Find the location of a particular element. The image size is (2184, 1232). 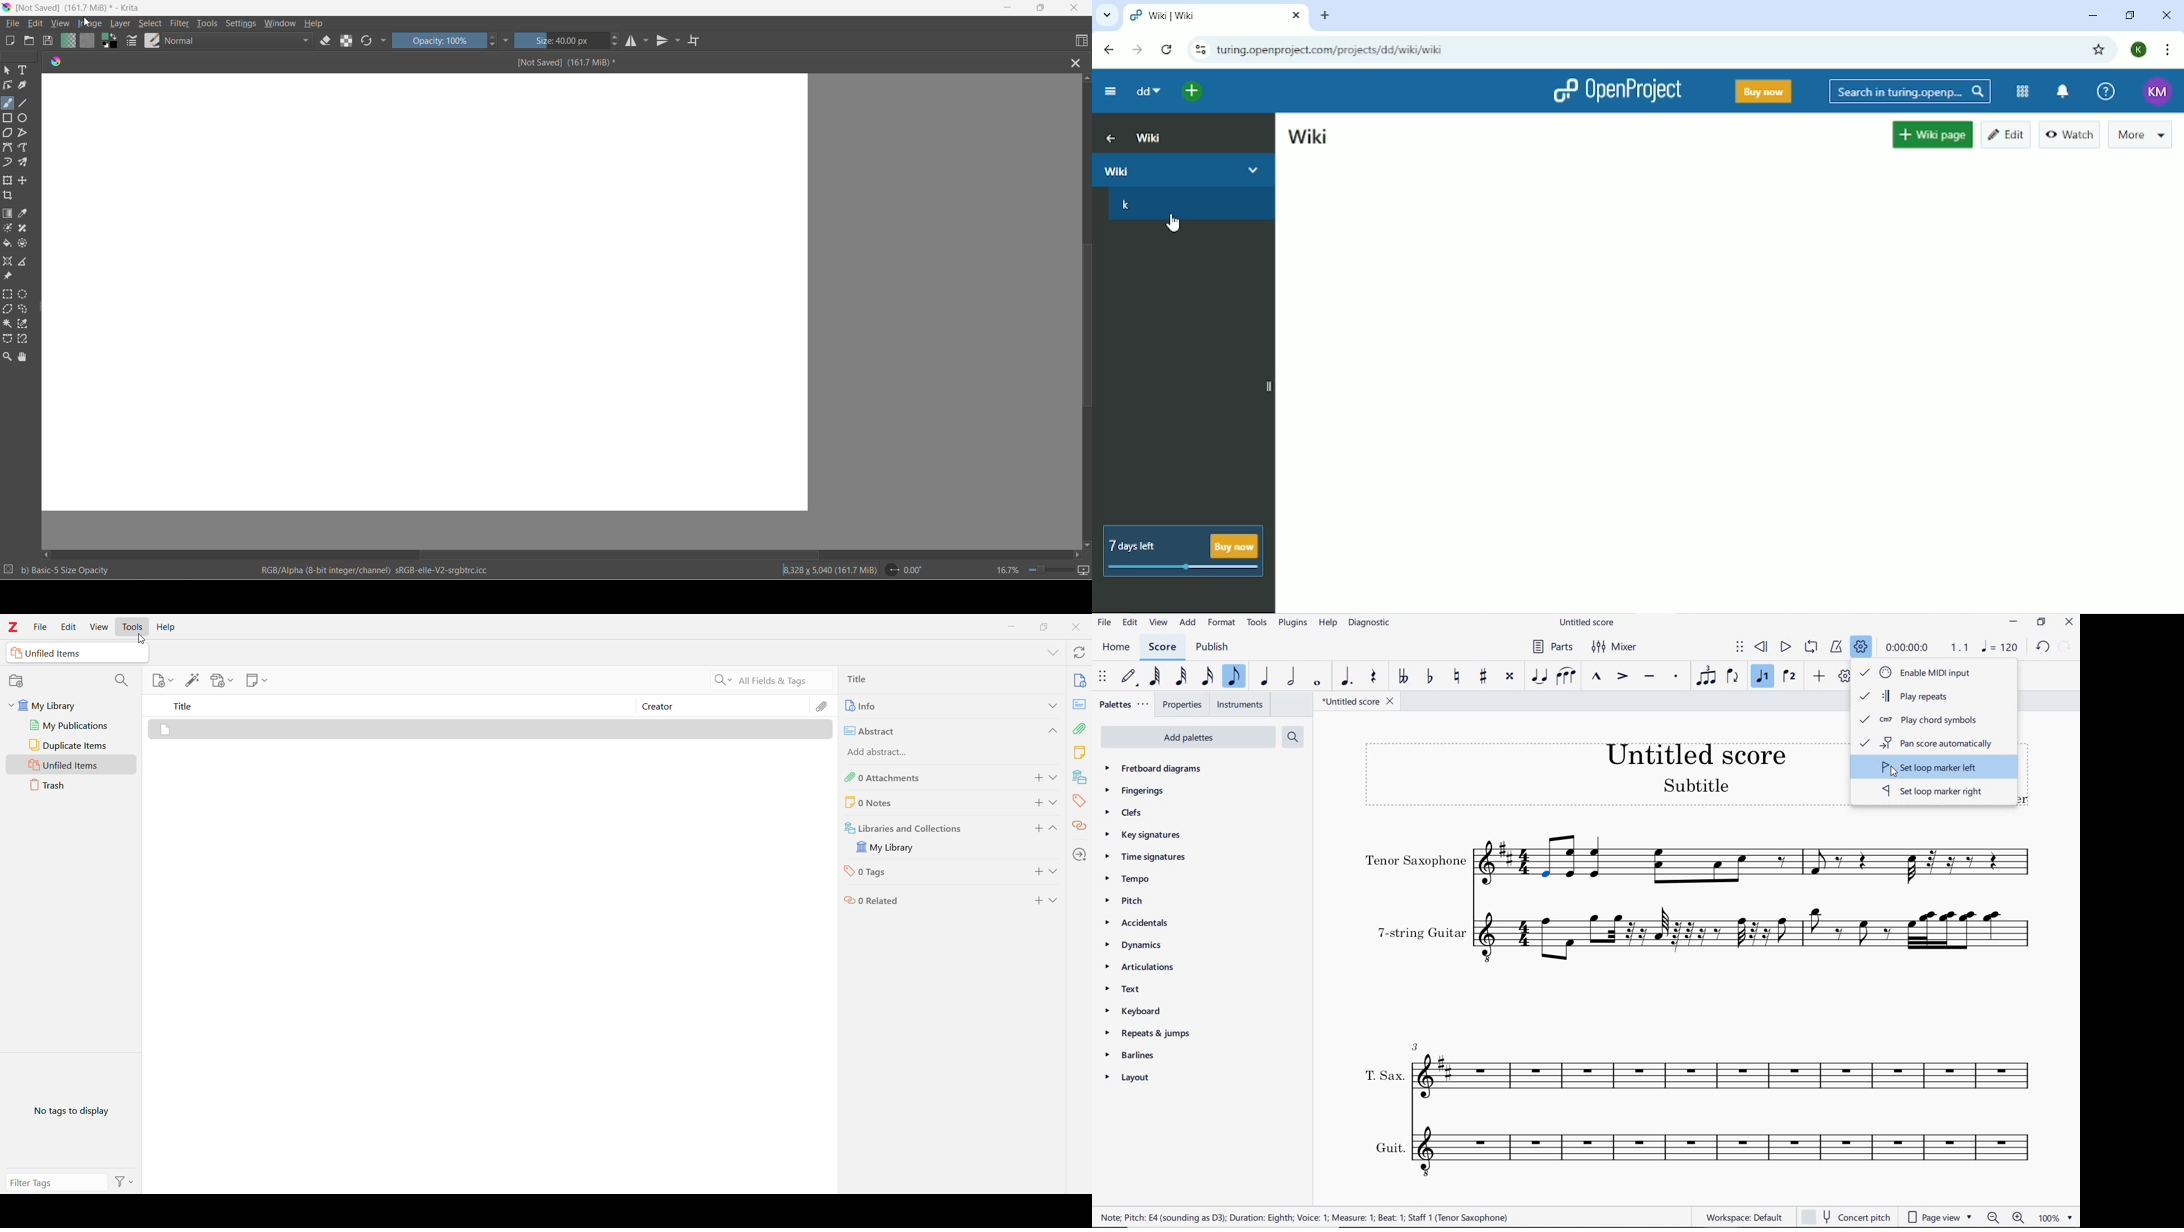

cursor is located at coordinates (1894, 776).